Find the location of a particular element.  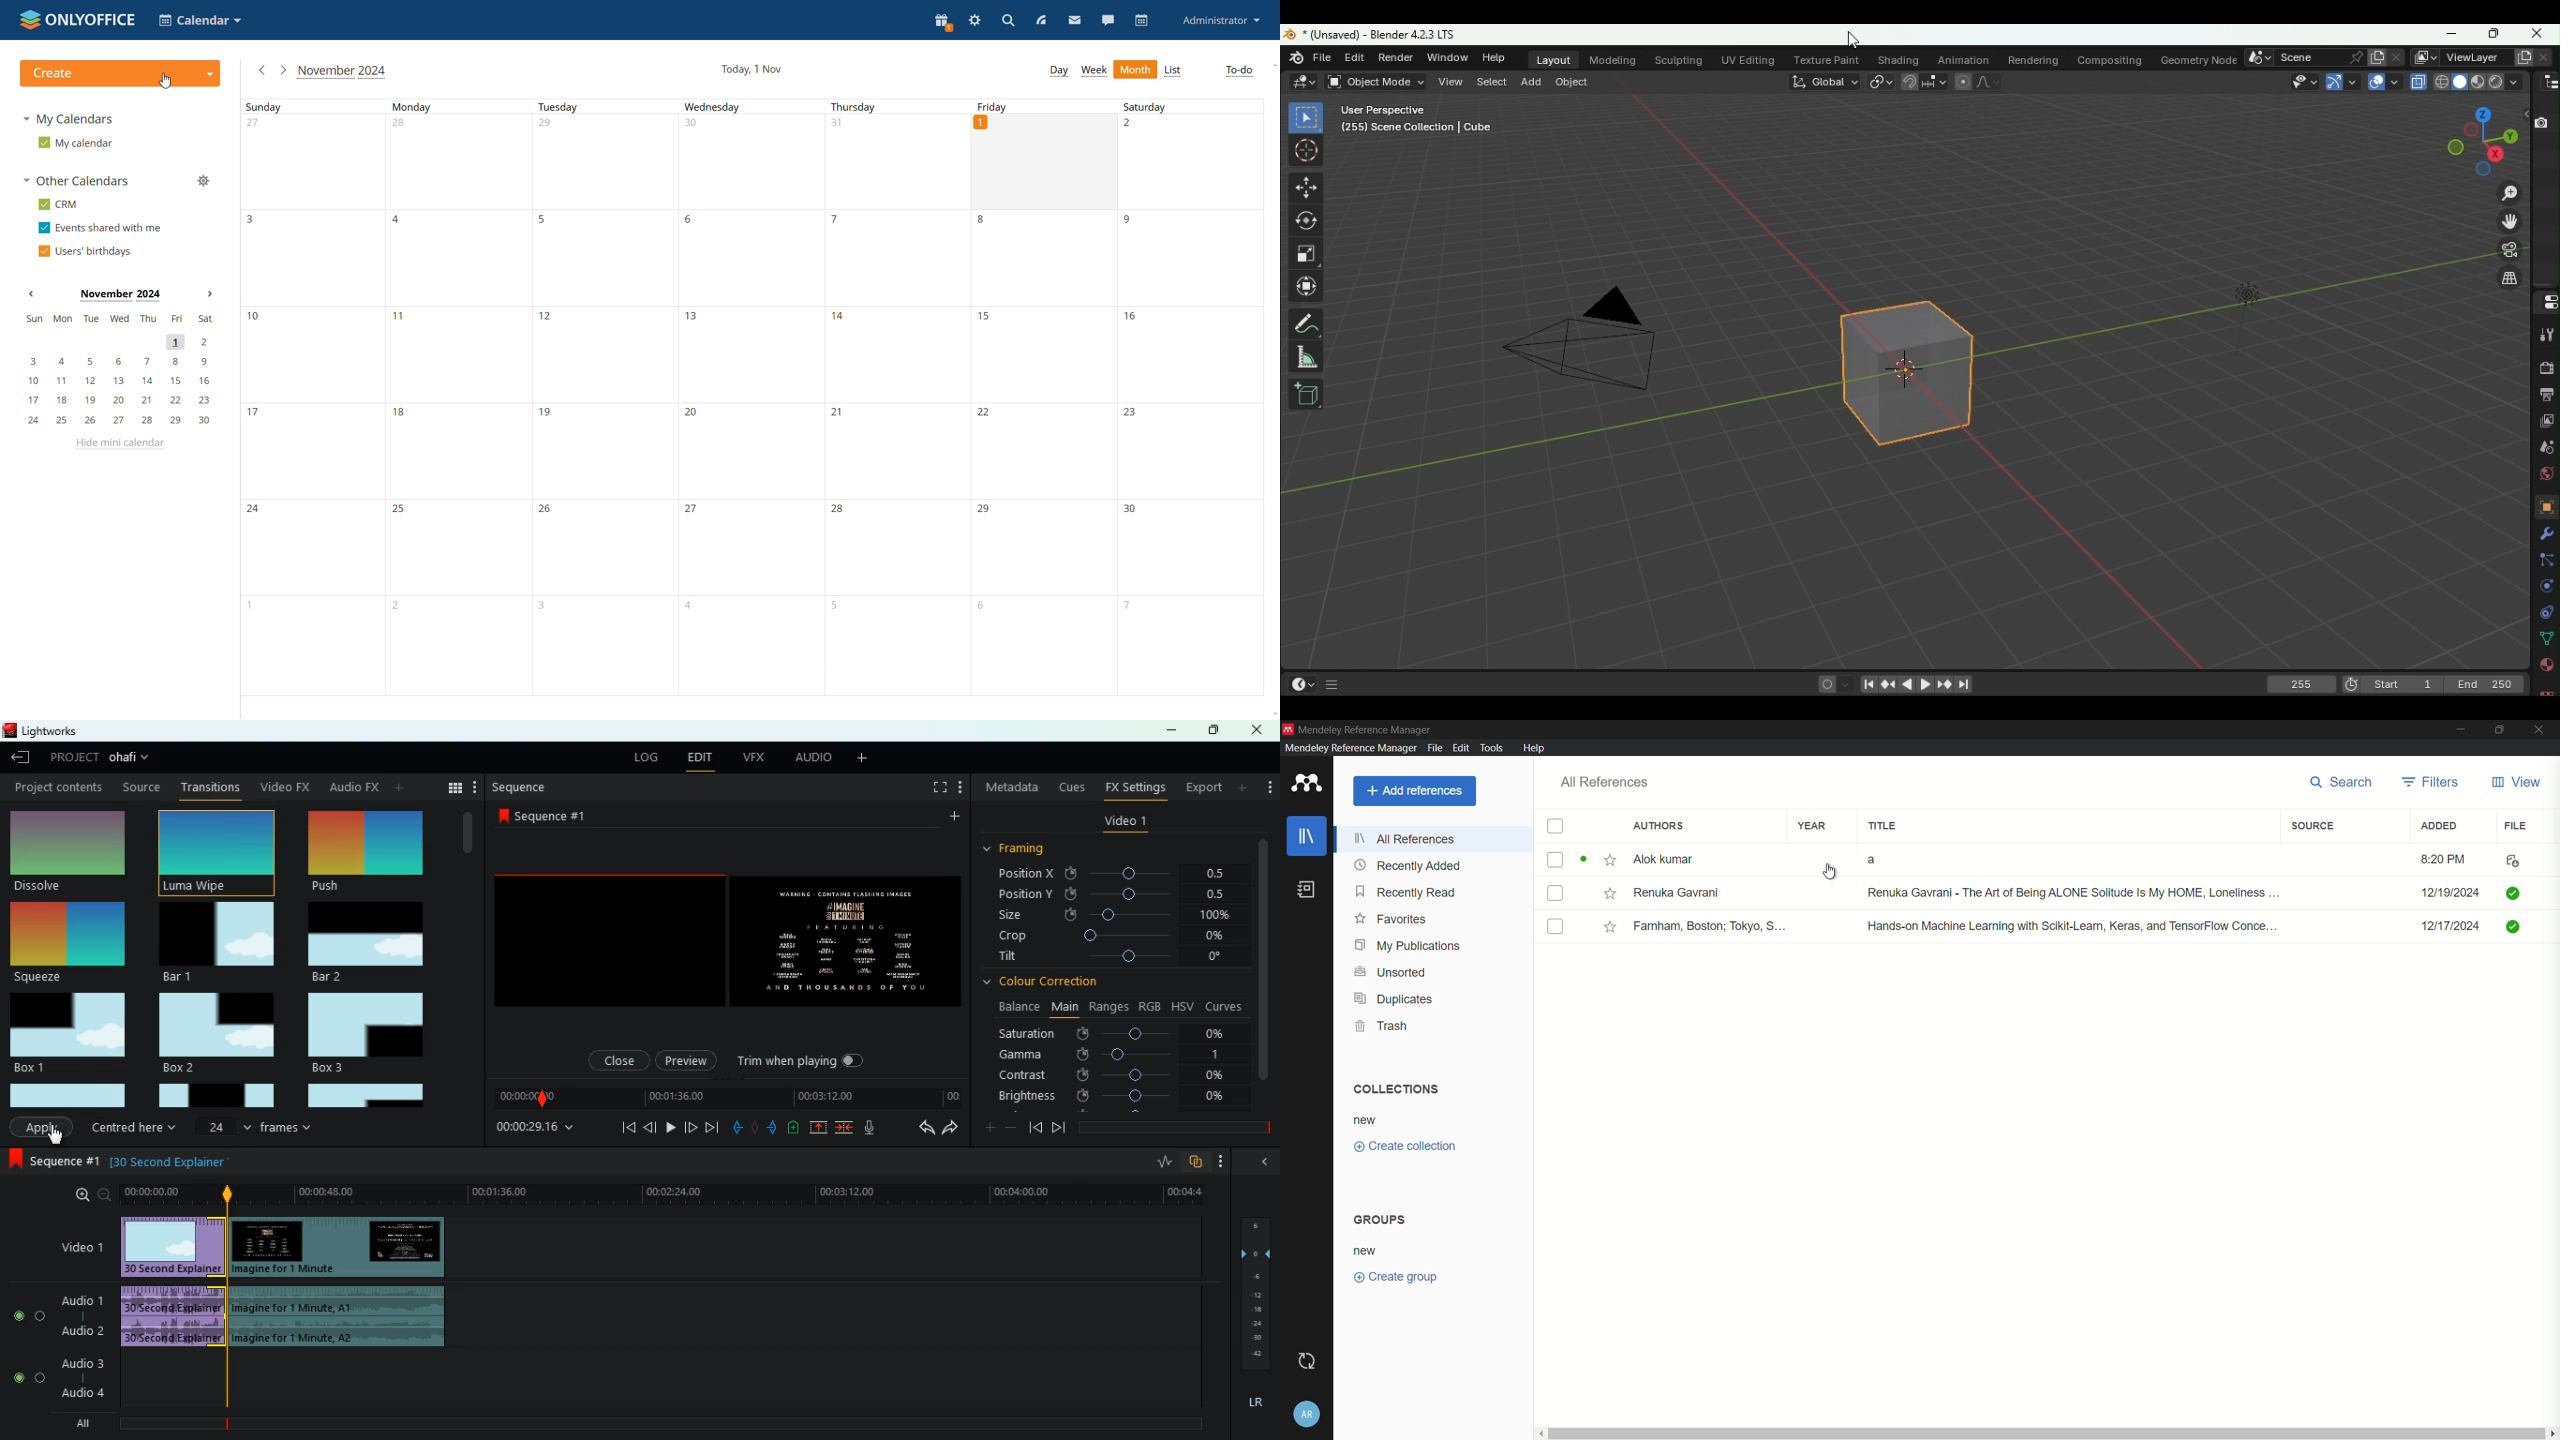

my publications is located at coordinates (1409, 947).